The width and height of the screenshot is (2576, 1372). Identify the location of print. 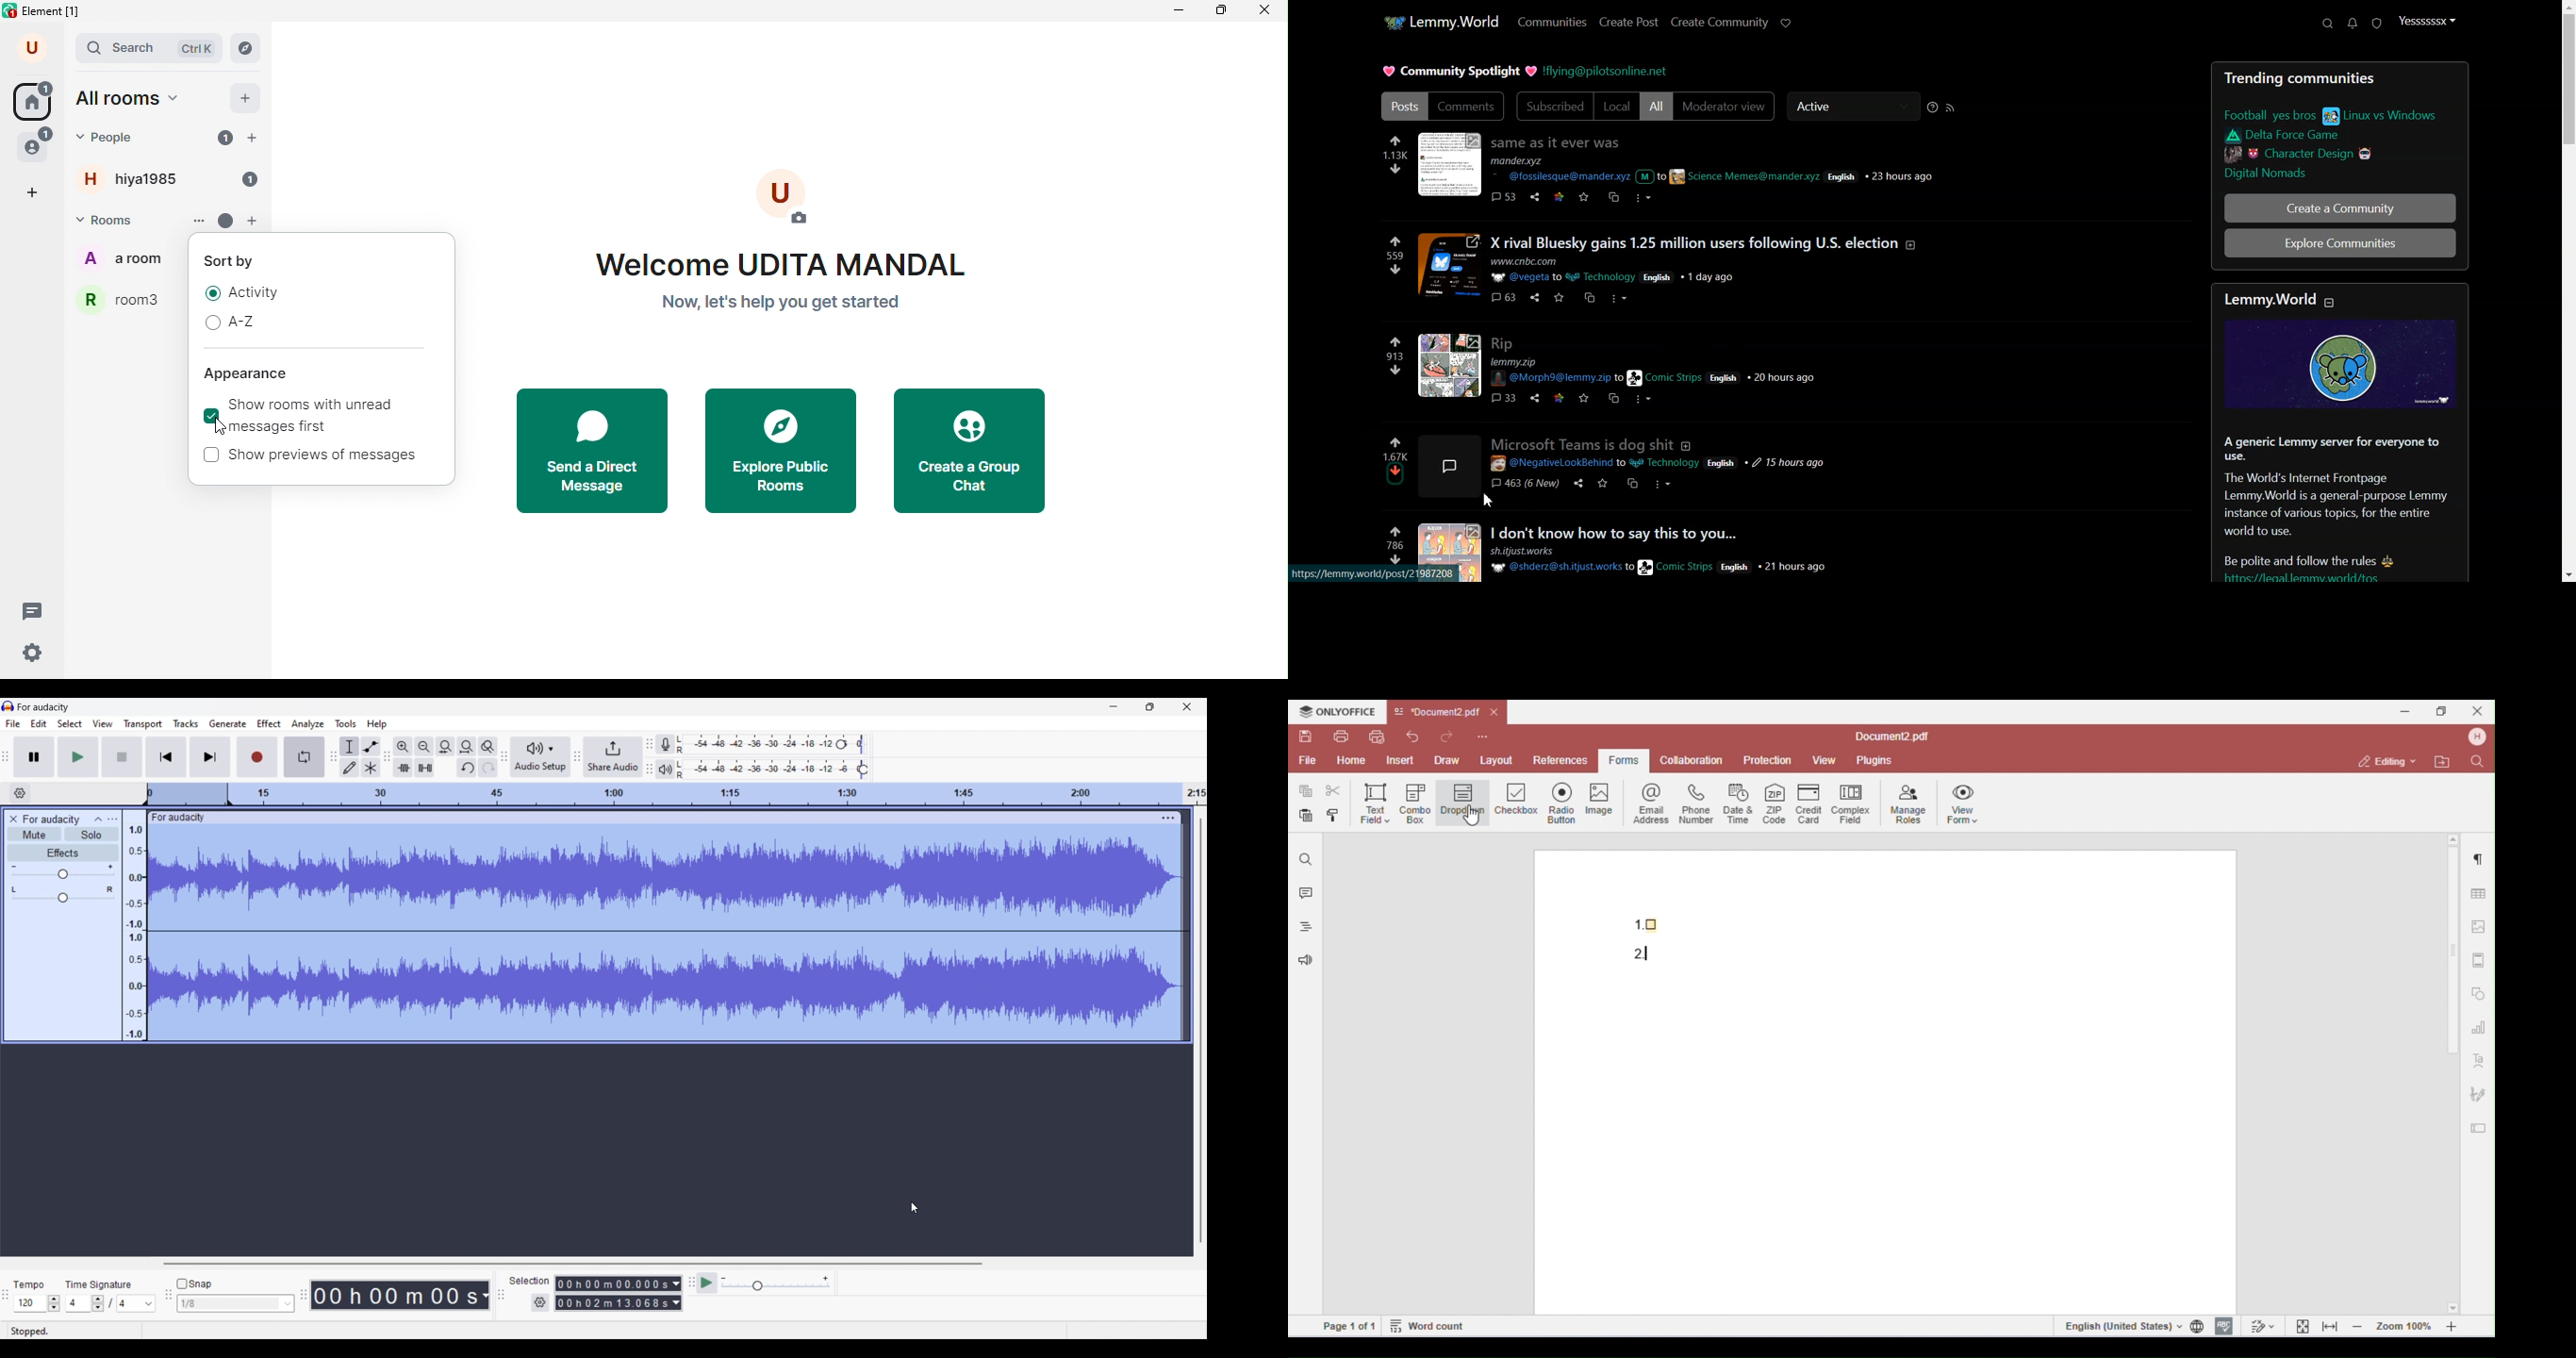
(1341, 736).